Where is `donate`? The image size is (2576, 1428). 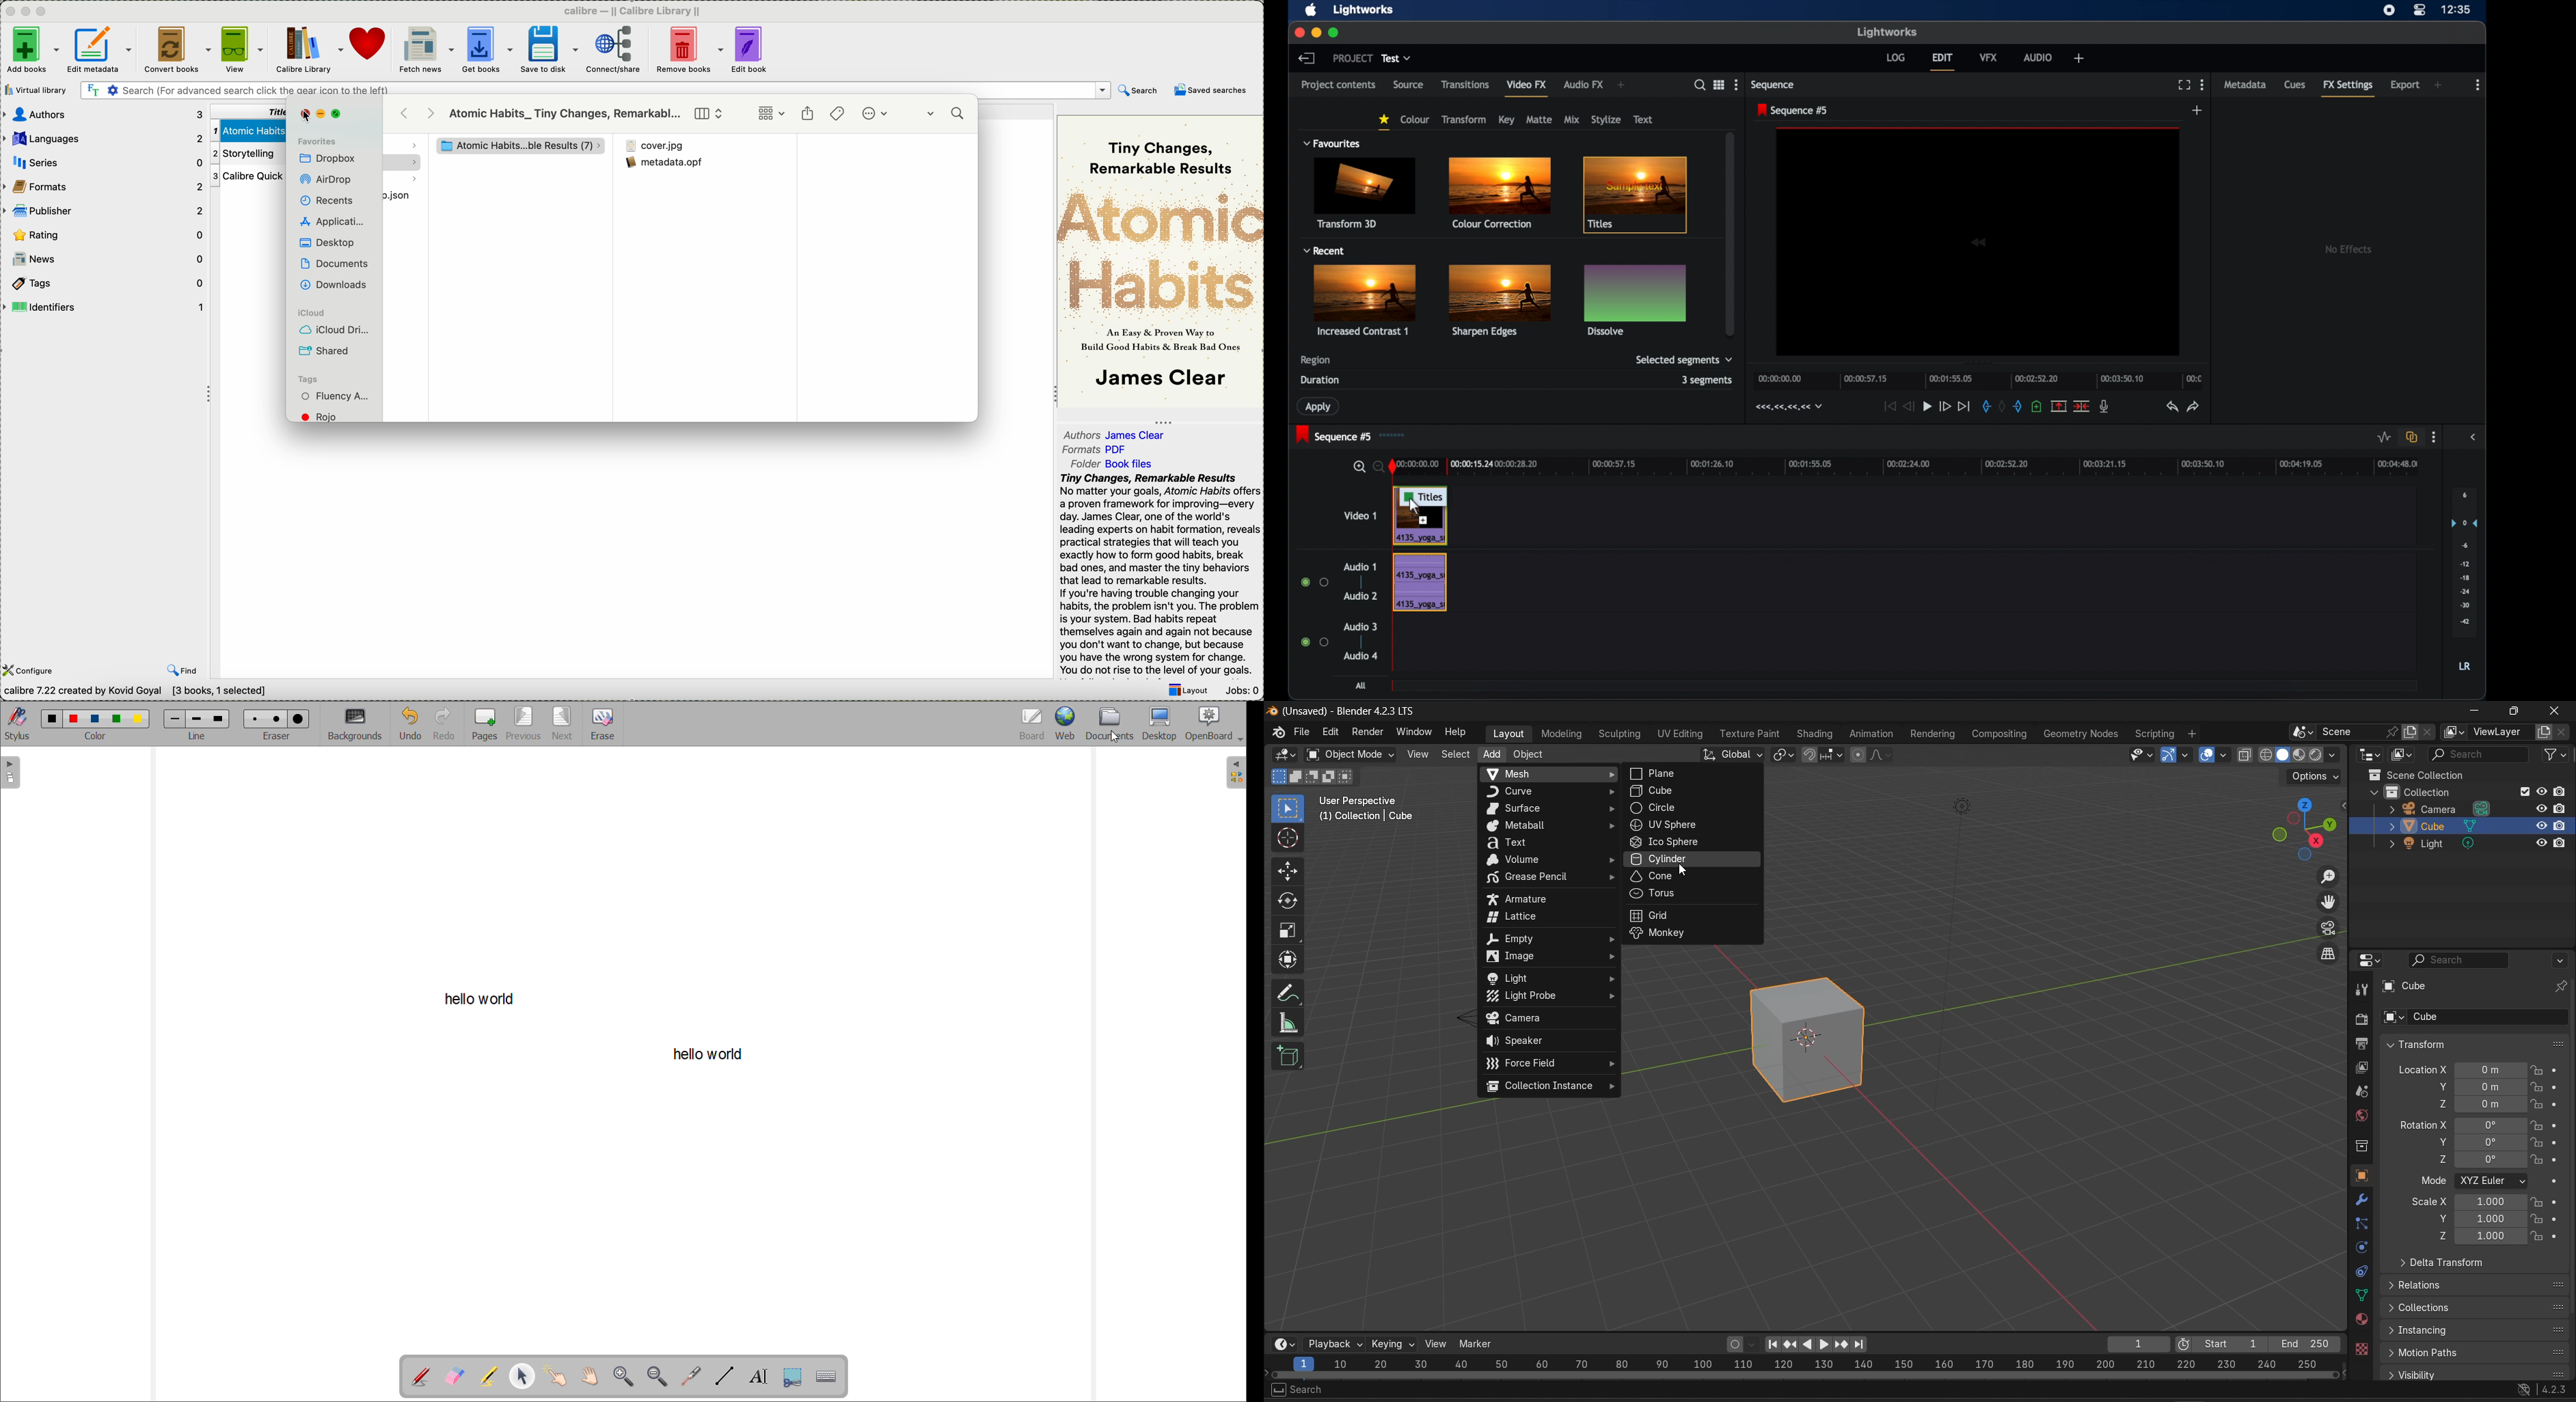 donate is located at coordinates (369, 44).